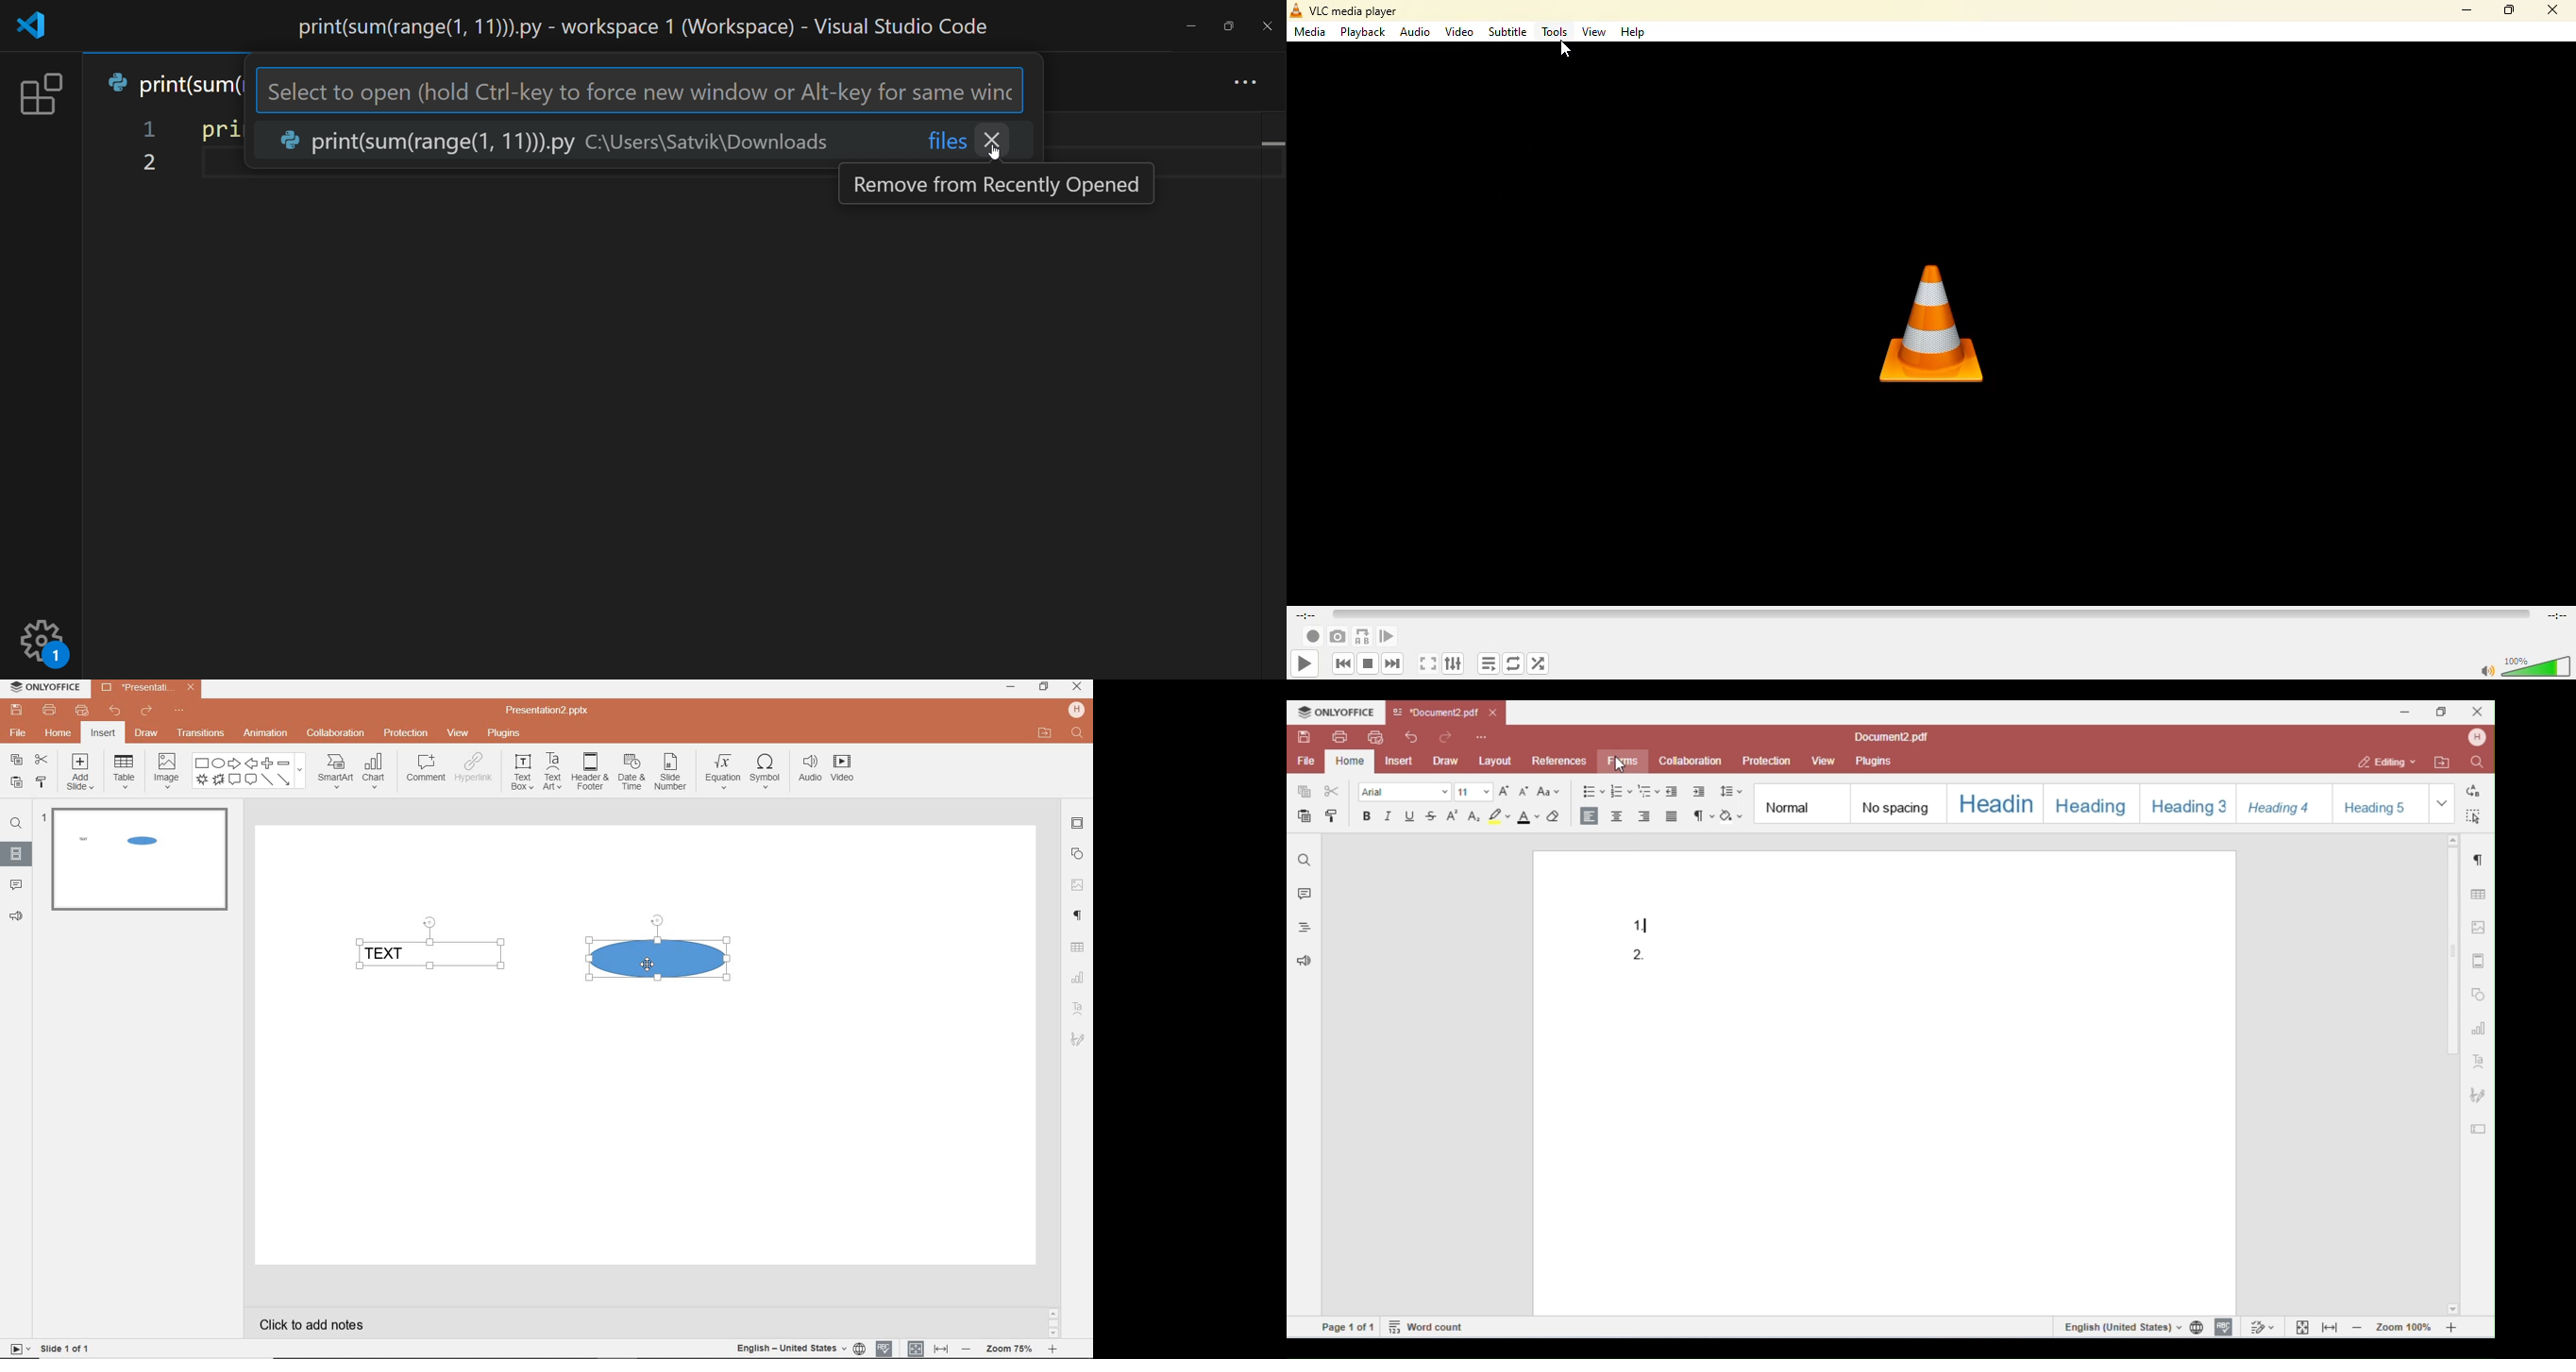  Describe the element at coordinates (556, 141) in the screenshot. I see `» print(sum(range(1, 11))).py C:\Users\Satvik\Downloads` at that location.